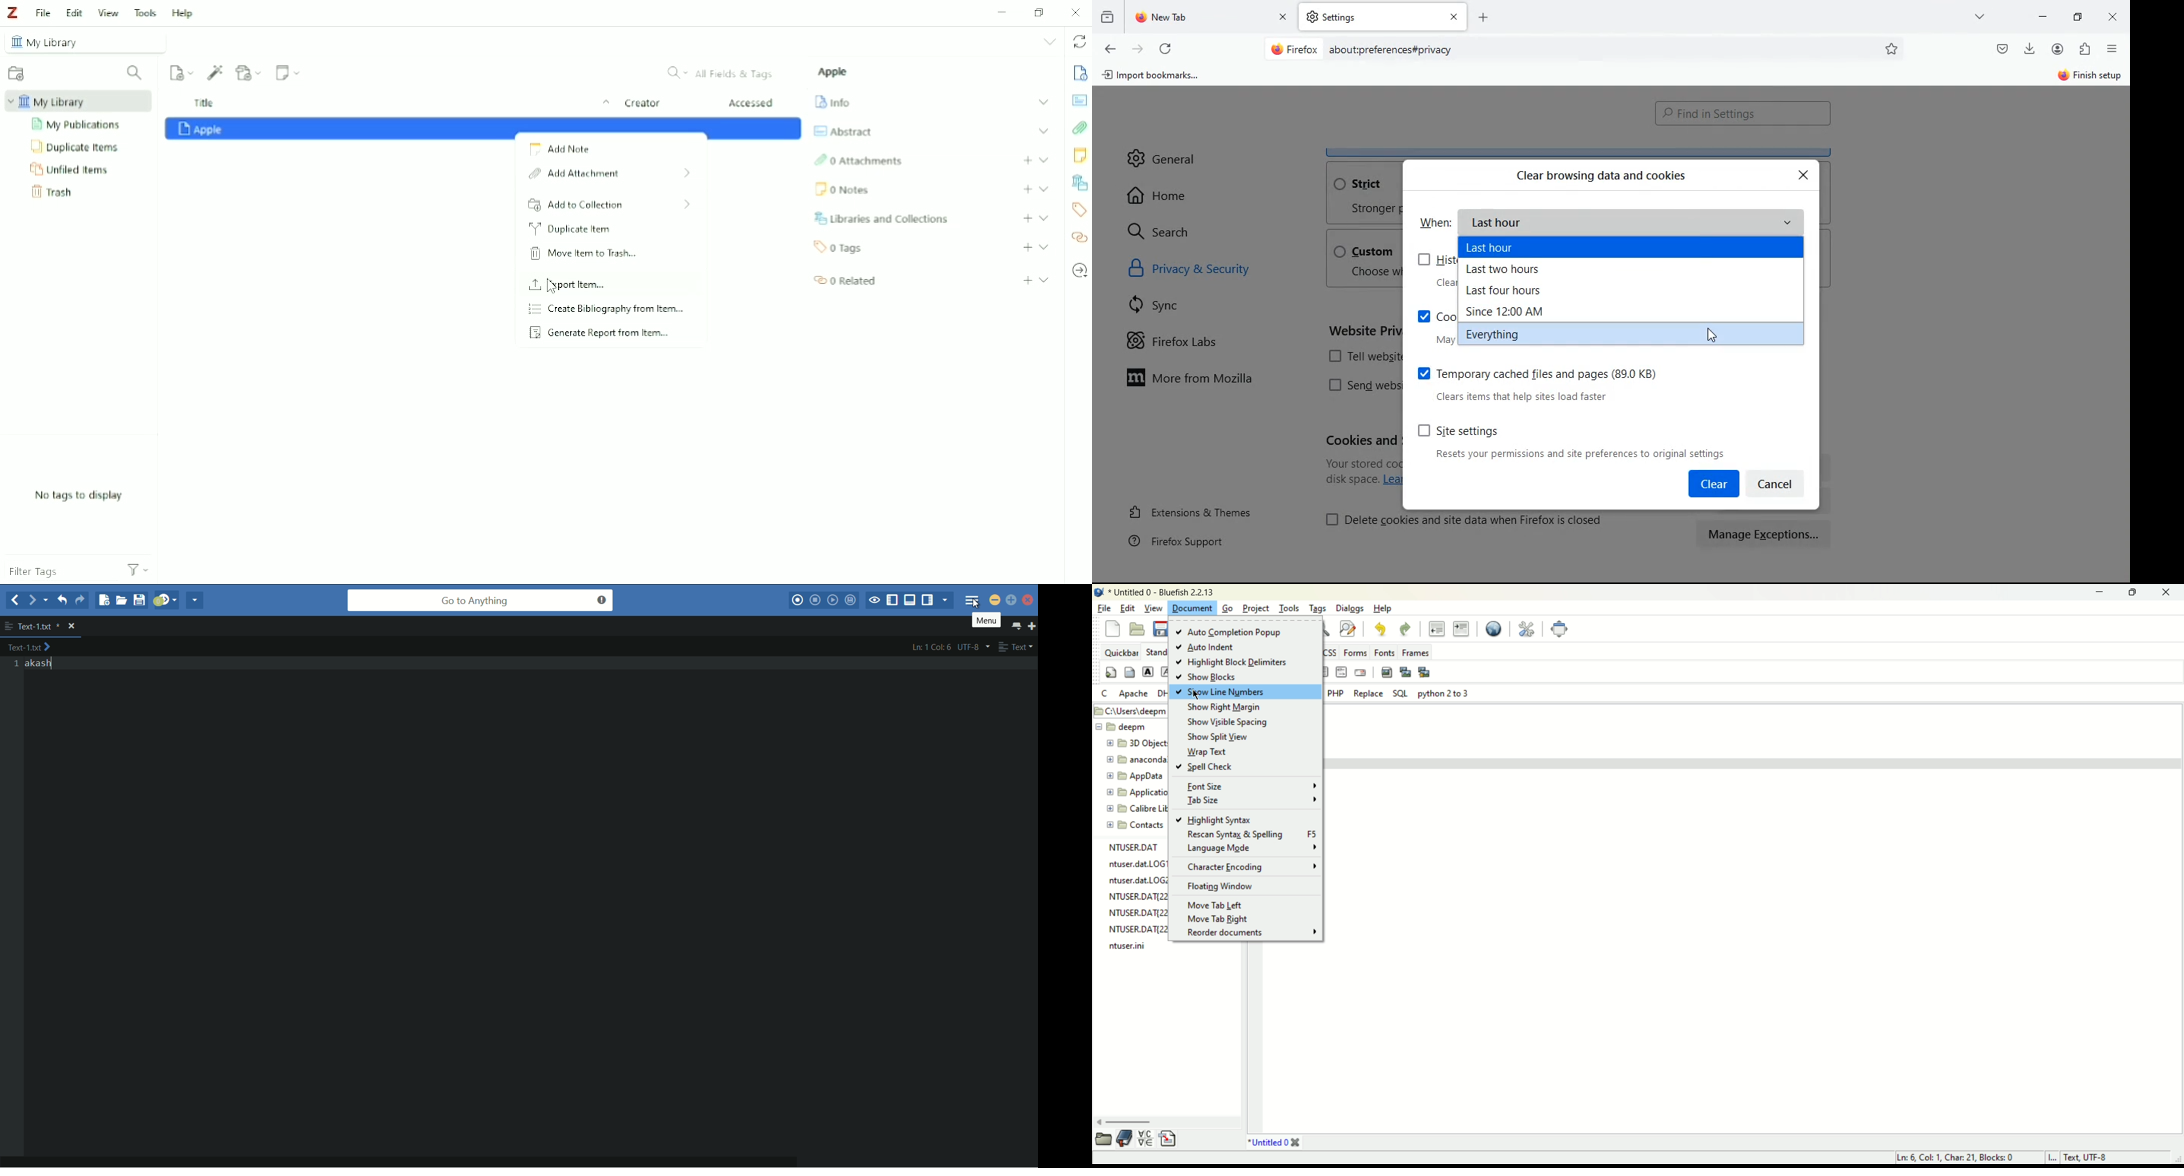 The width and height of the screenshot is (2184, 1176). I want to click on edit, so click(1130, 608).